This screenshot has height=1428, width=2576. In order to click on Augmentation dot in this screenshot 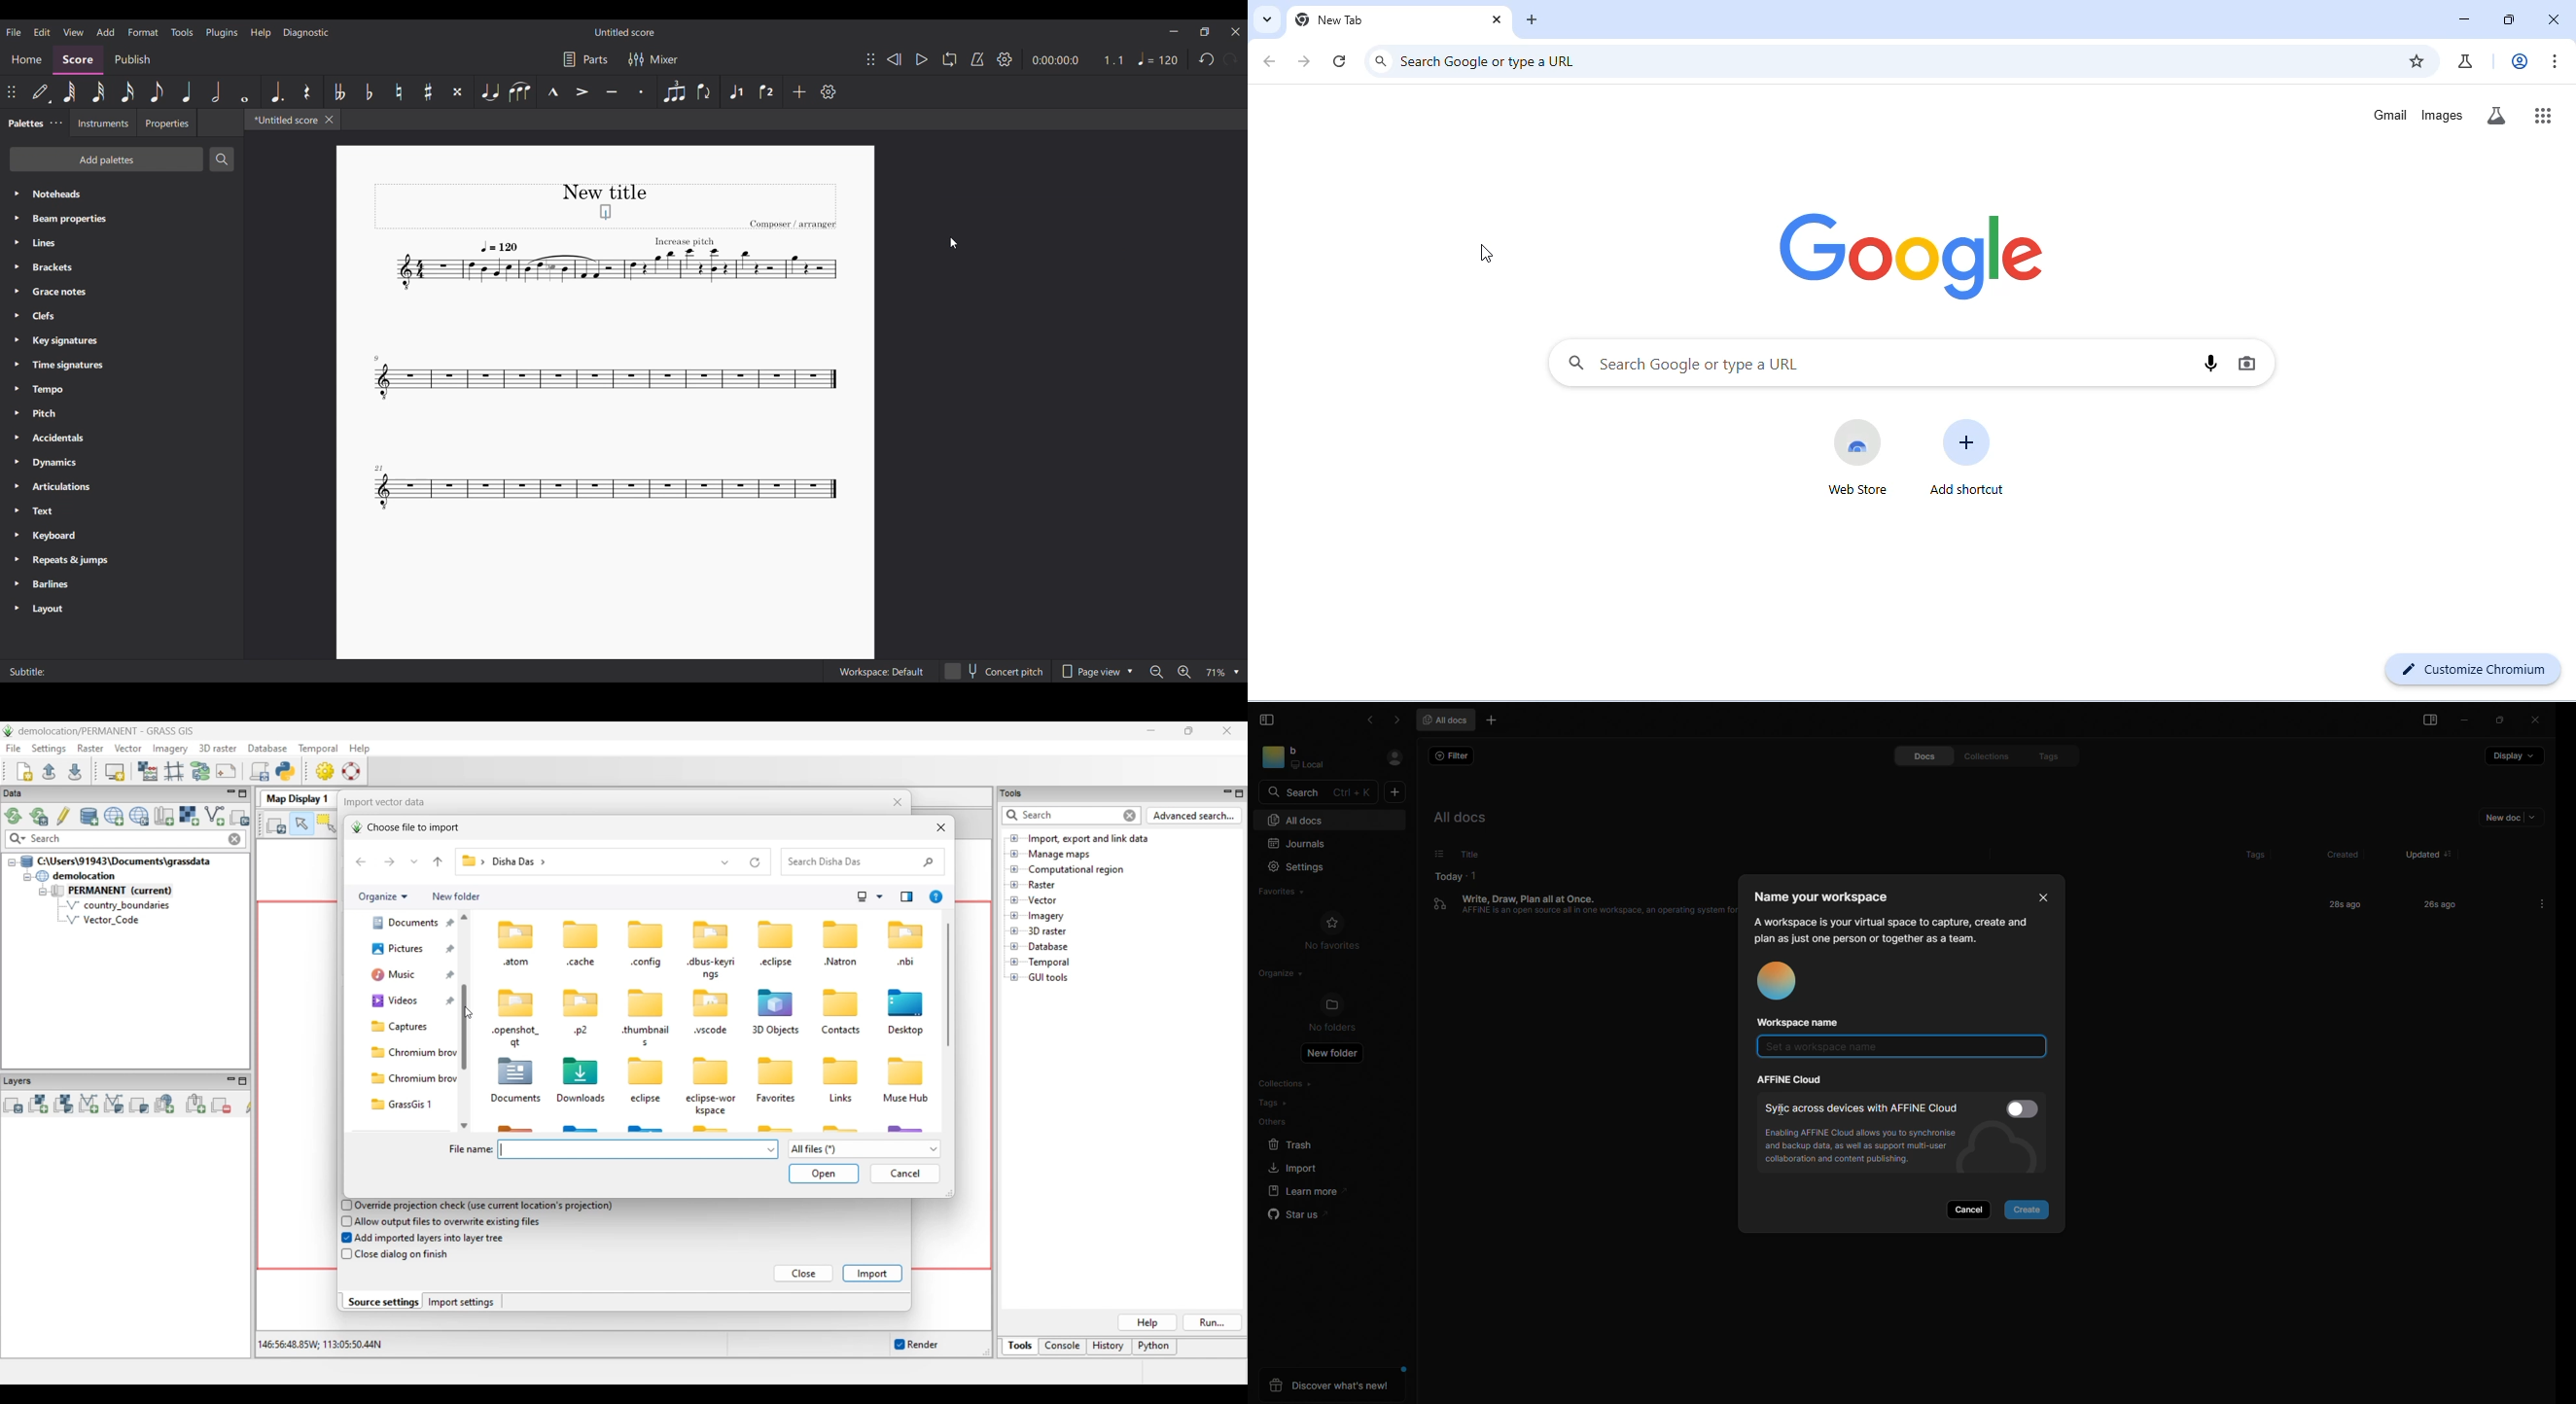, I will do `click(276, 92)`.